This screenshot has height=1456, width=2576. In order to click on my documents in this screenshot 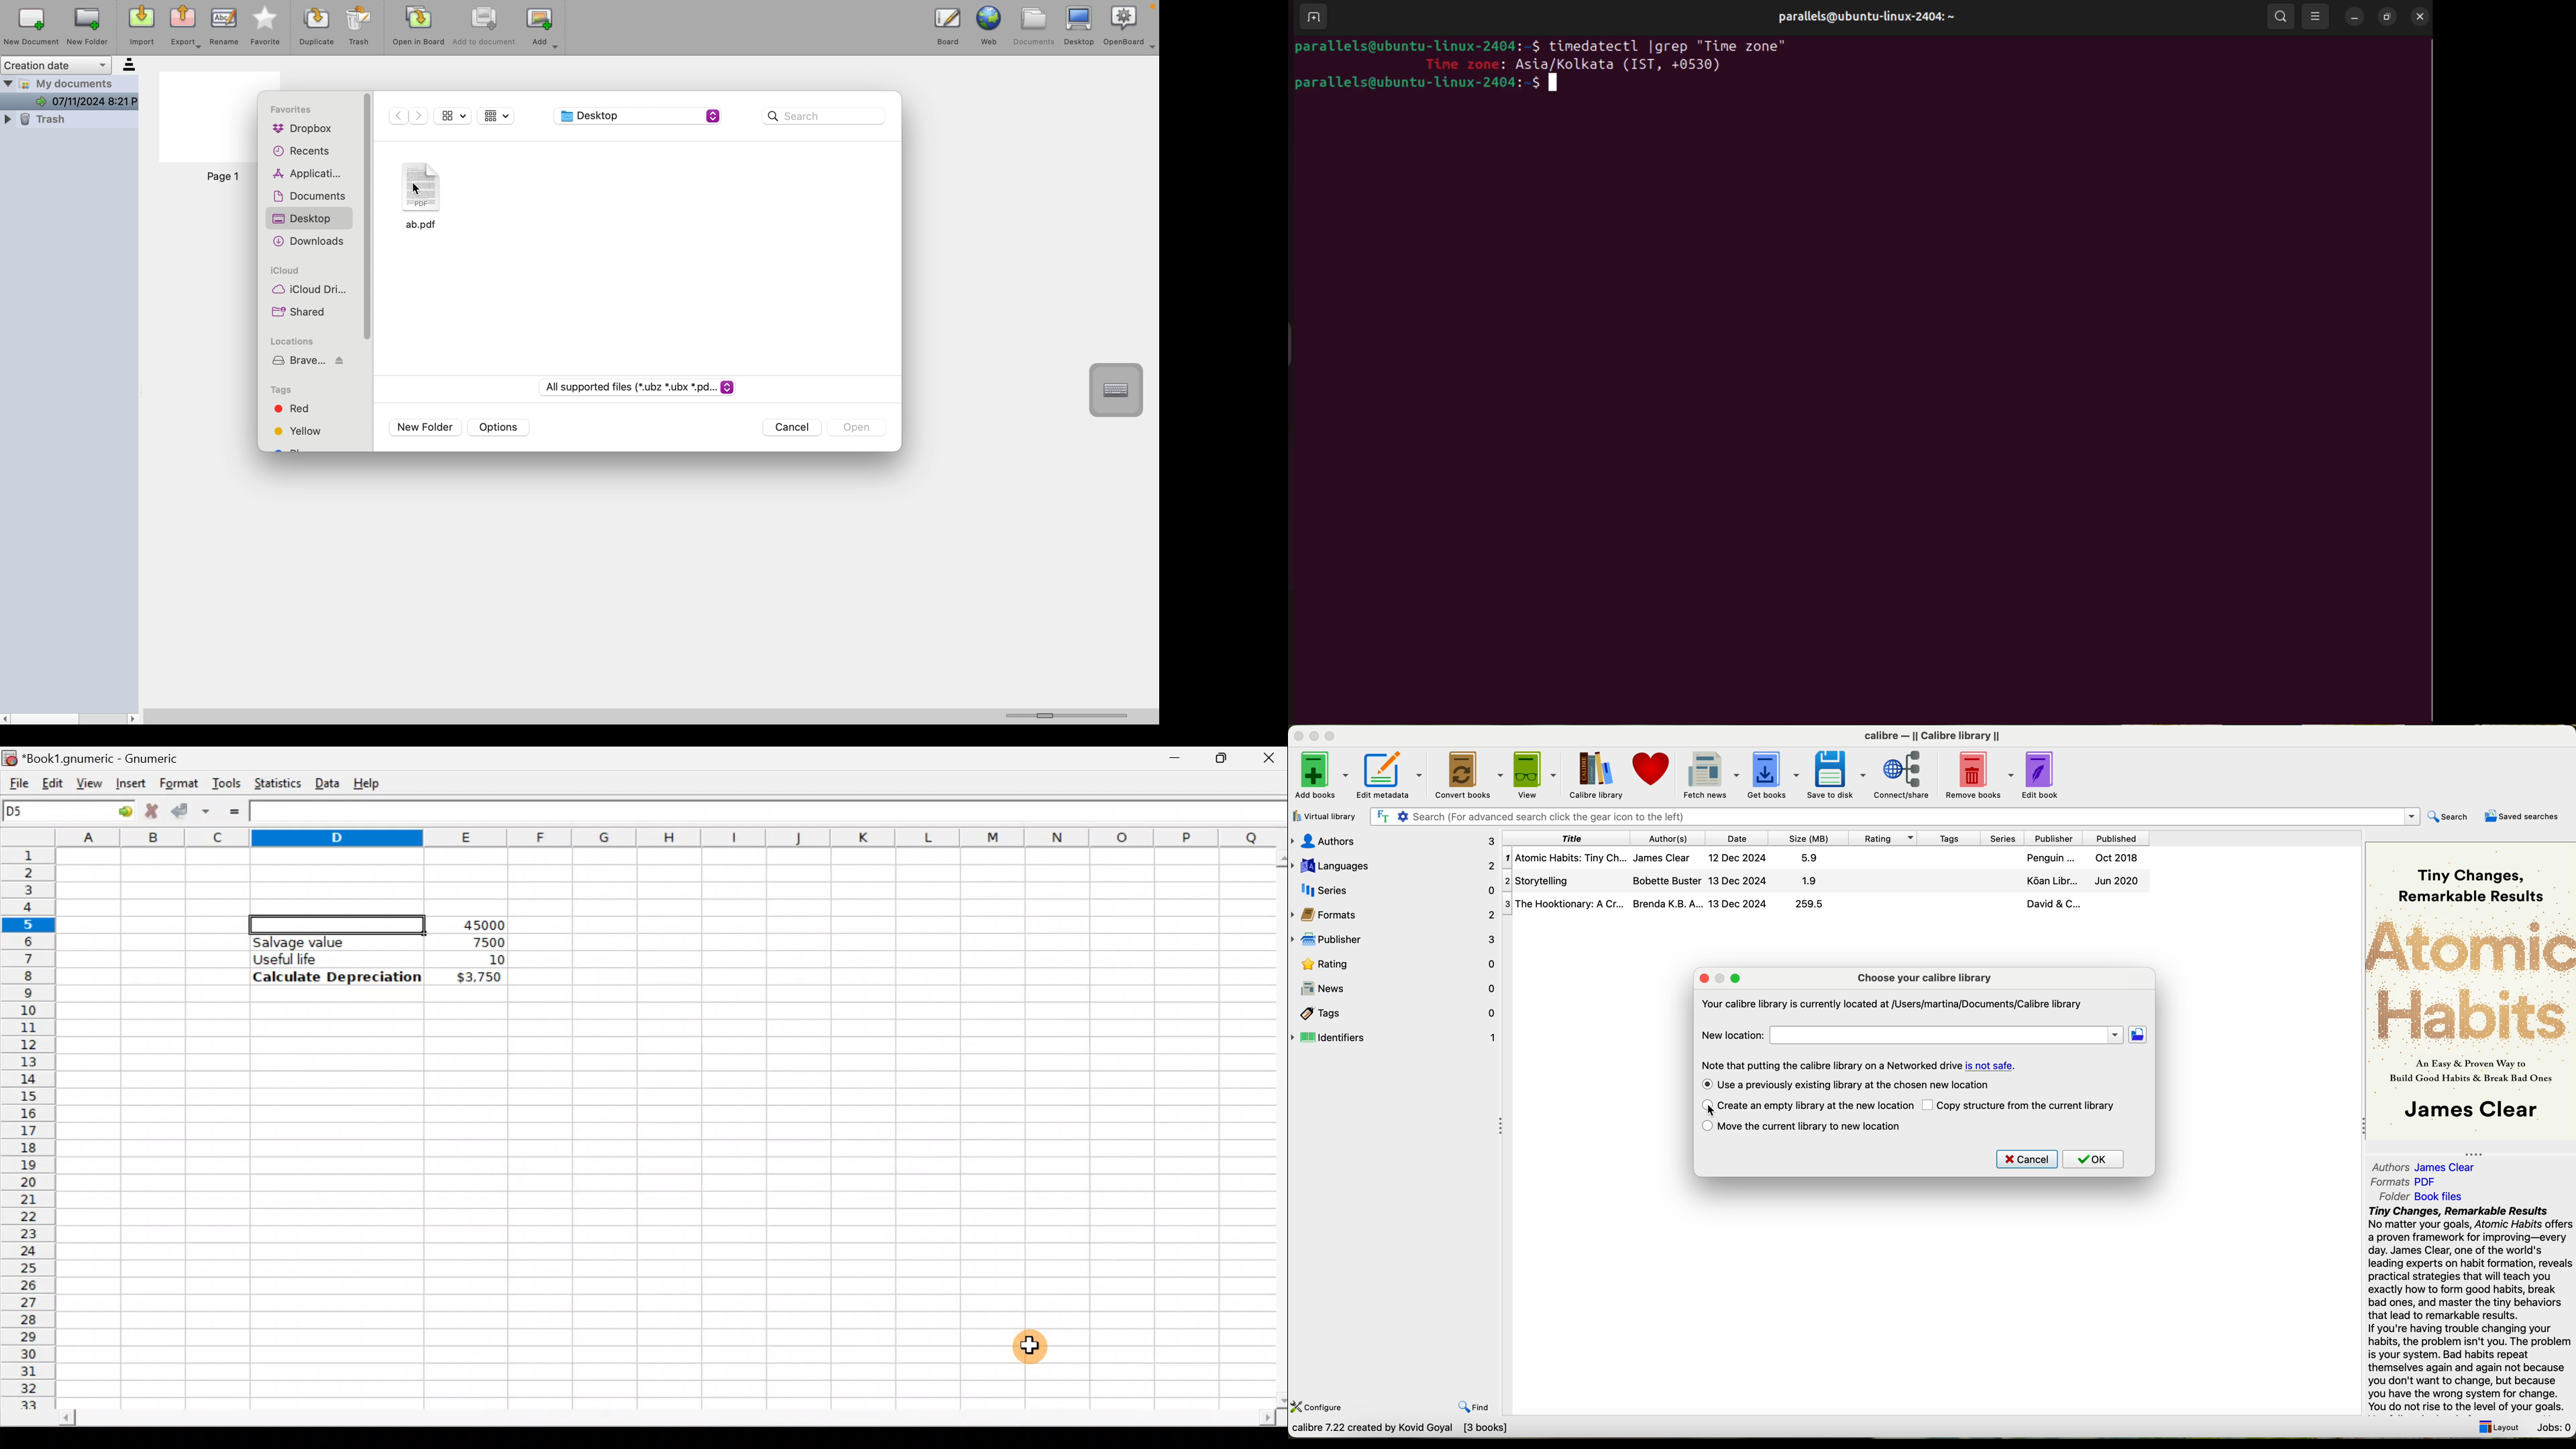, I will do `click(72, 93)`.